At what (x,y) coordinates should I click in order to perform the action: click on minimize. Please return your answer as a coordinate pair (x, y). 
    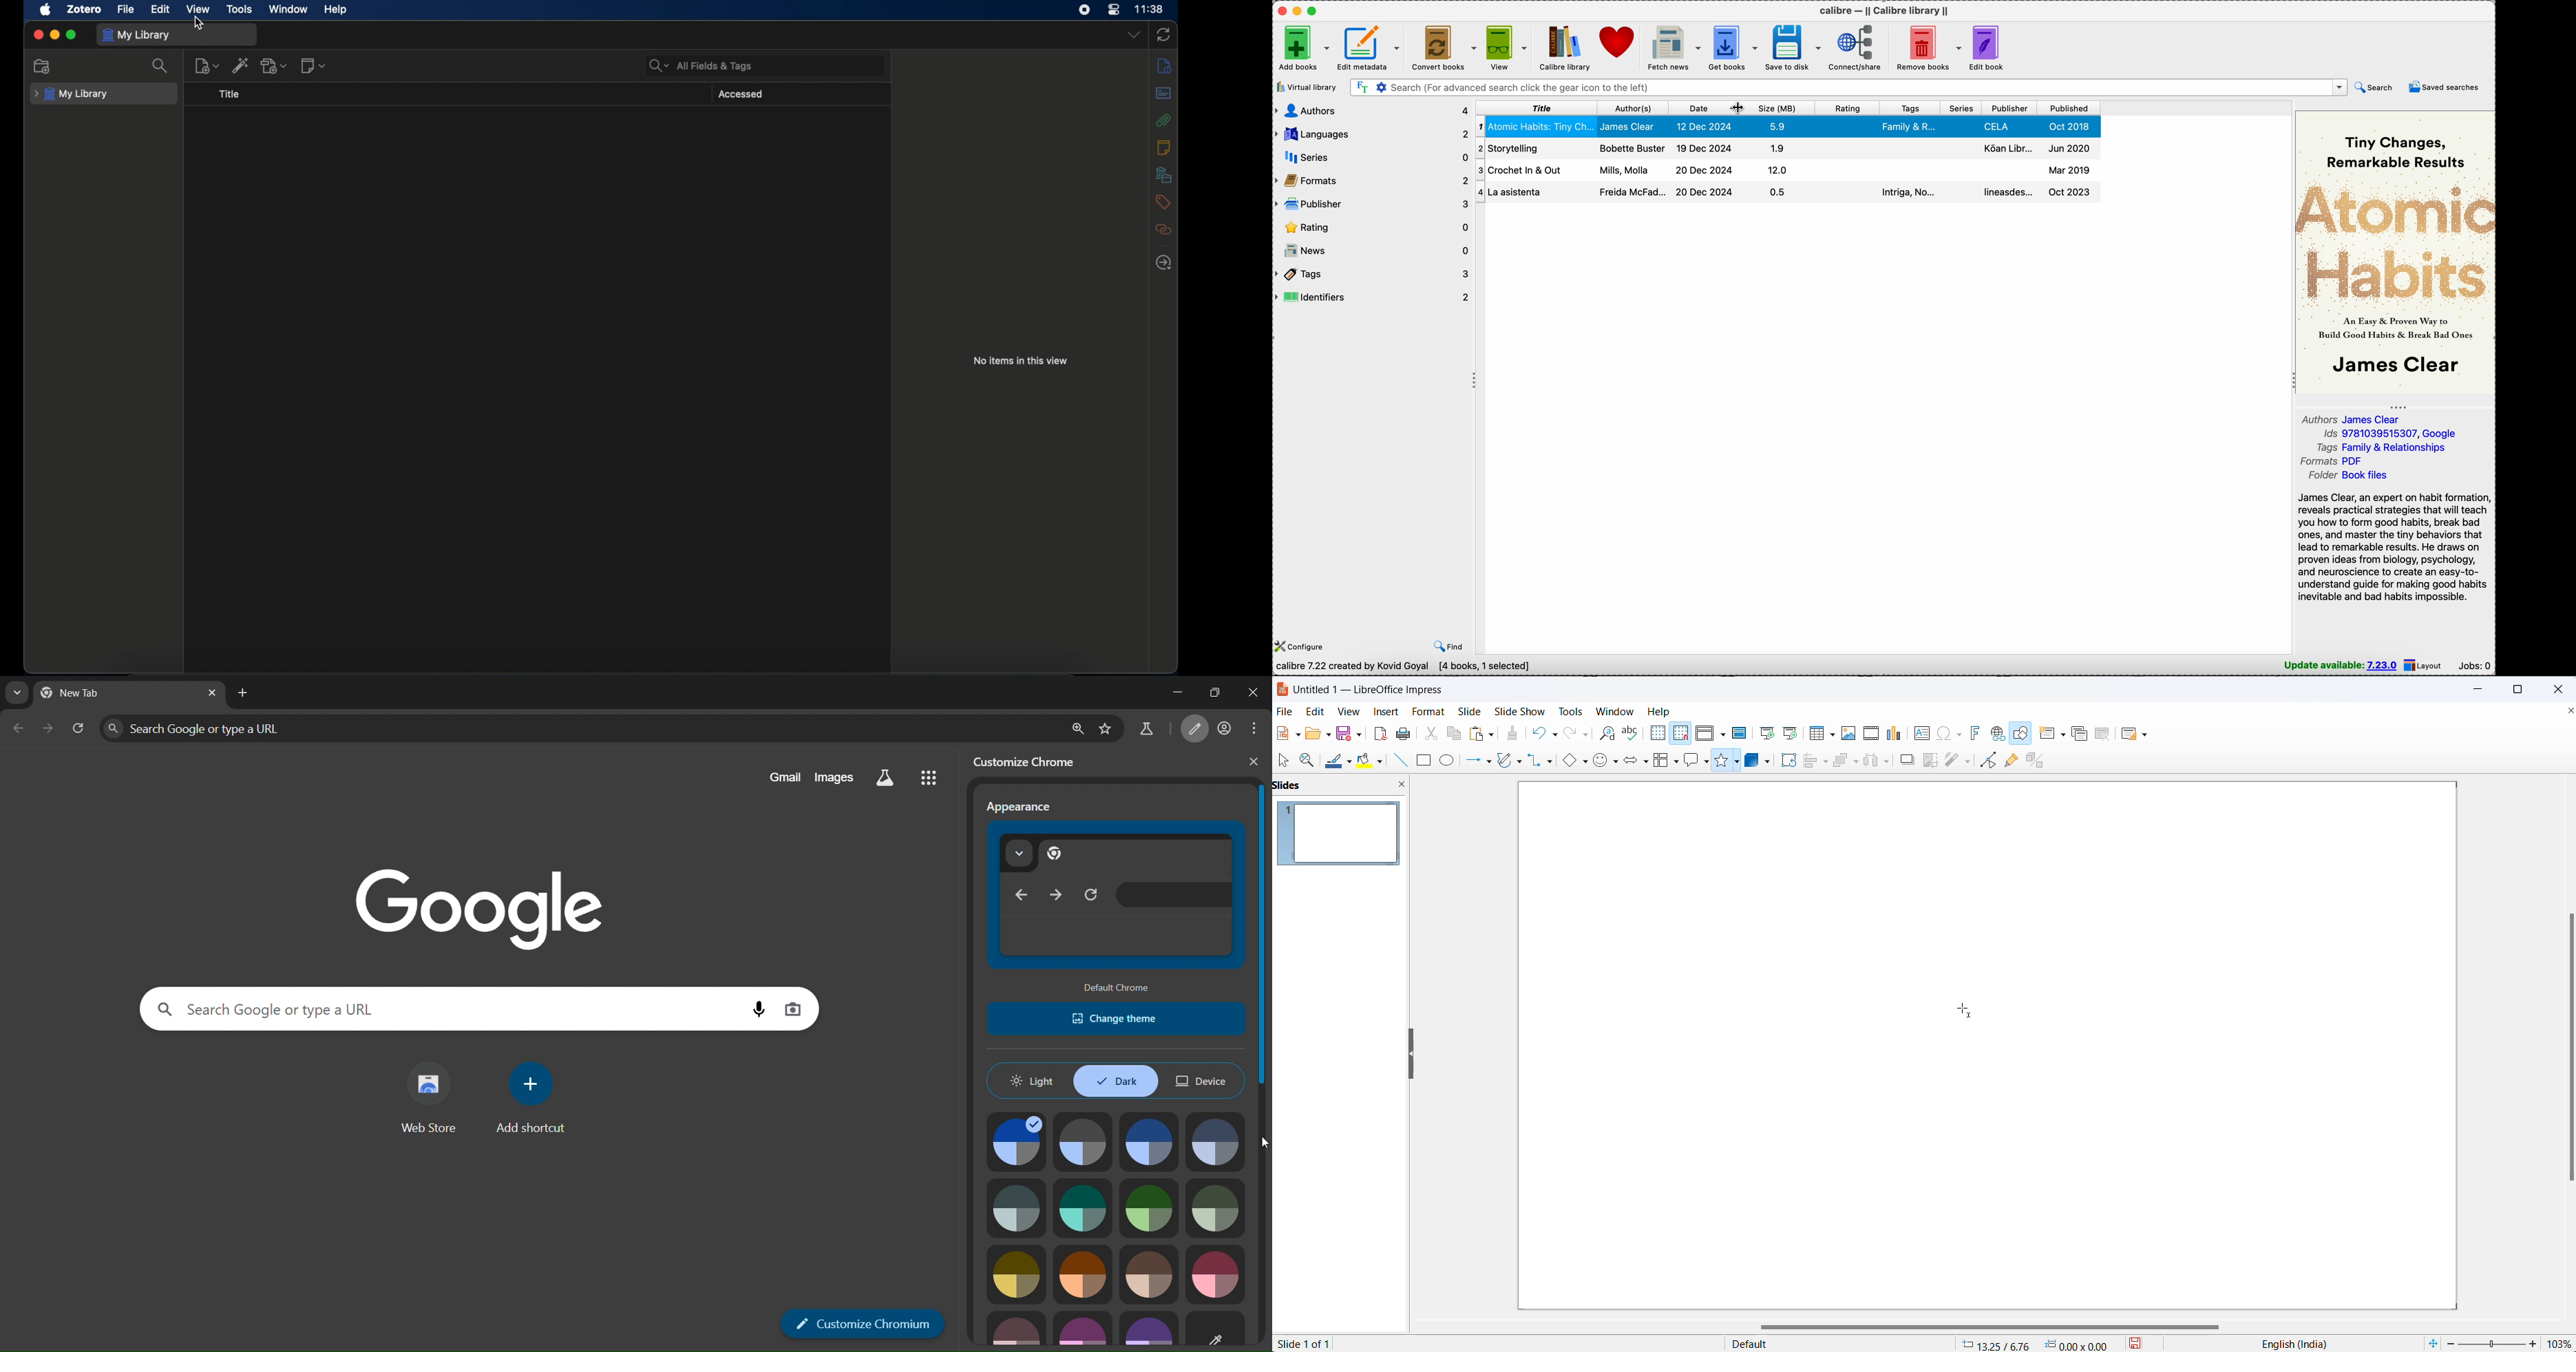
    Looking at the image, I should click on (55, 35).